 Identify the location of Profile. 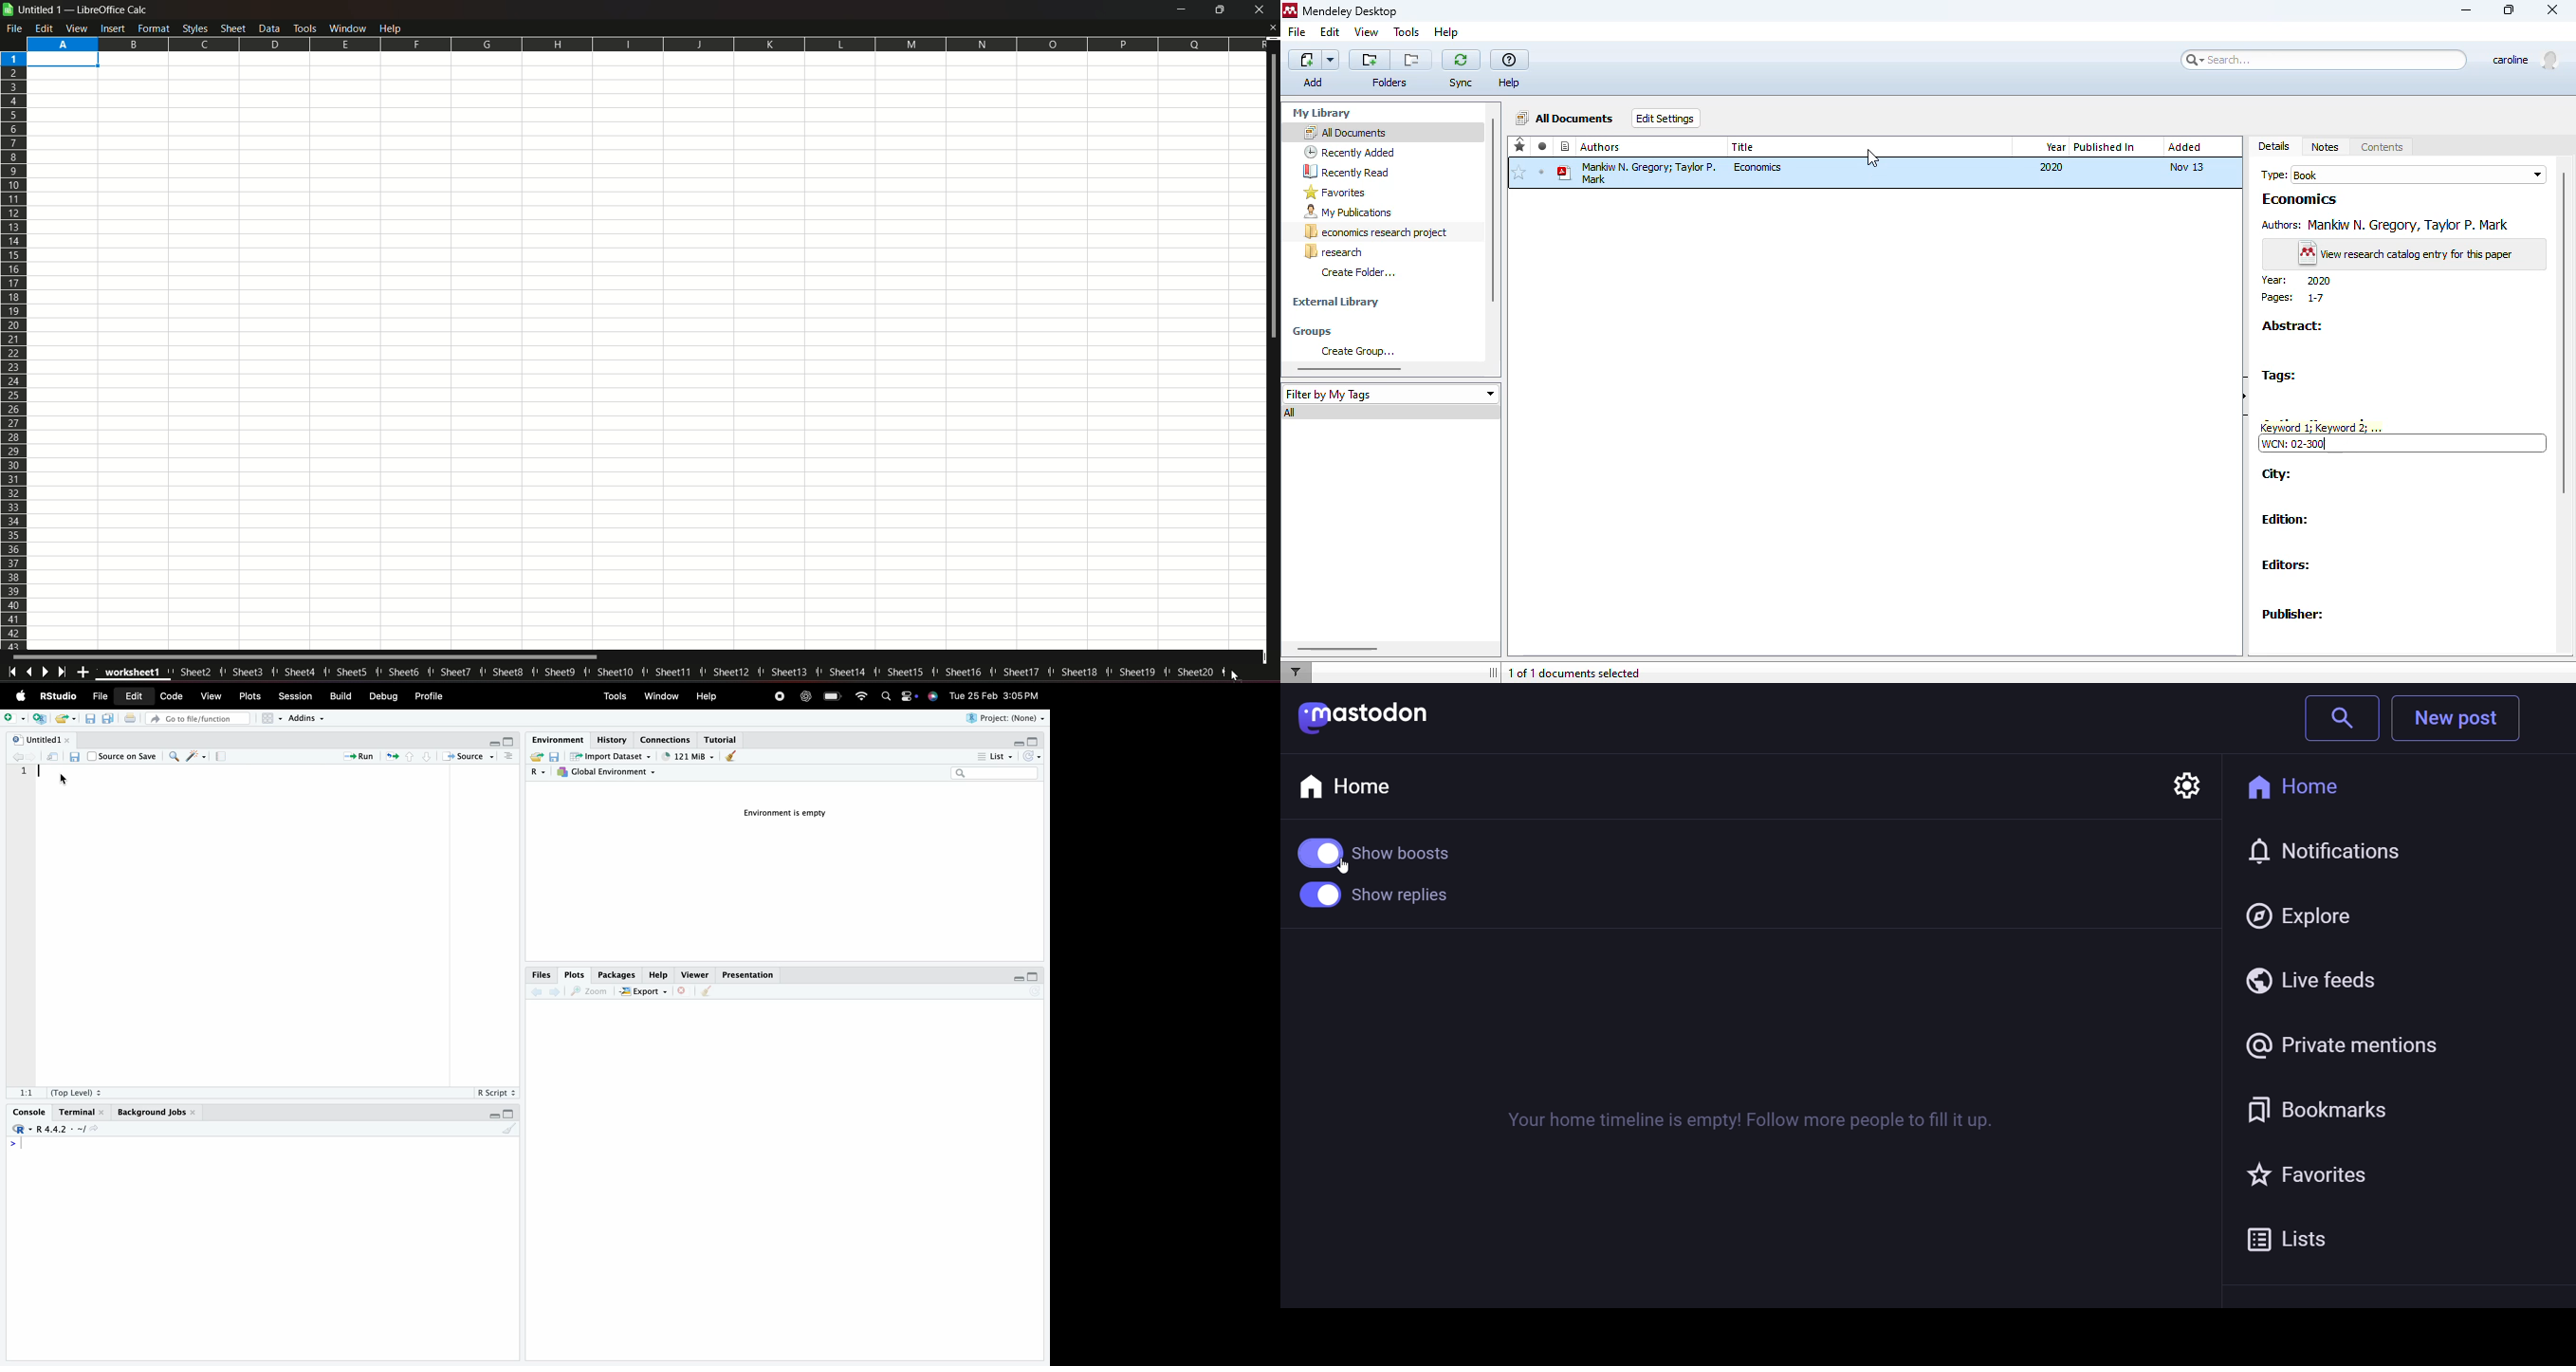
(429, 697).